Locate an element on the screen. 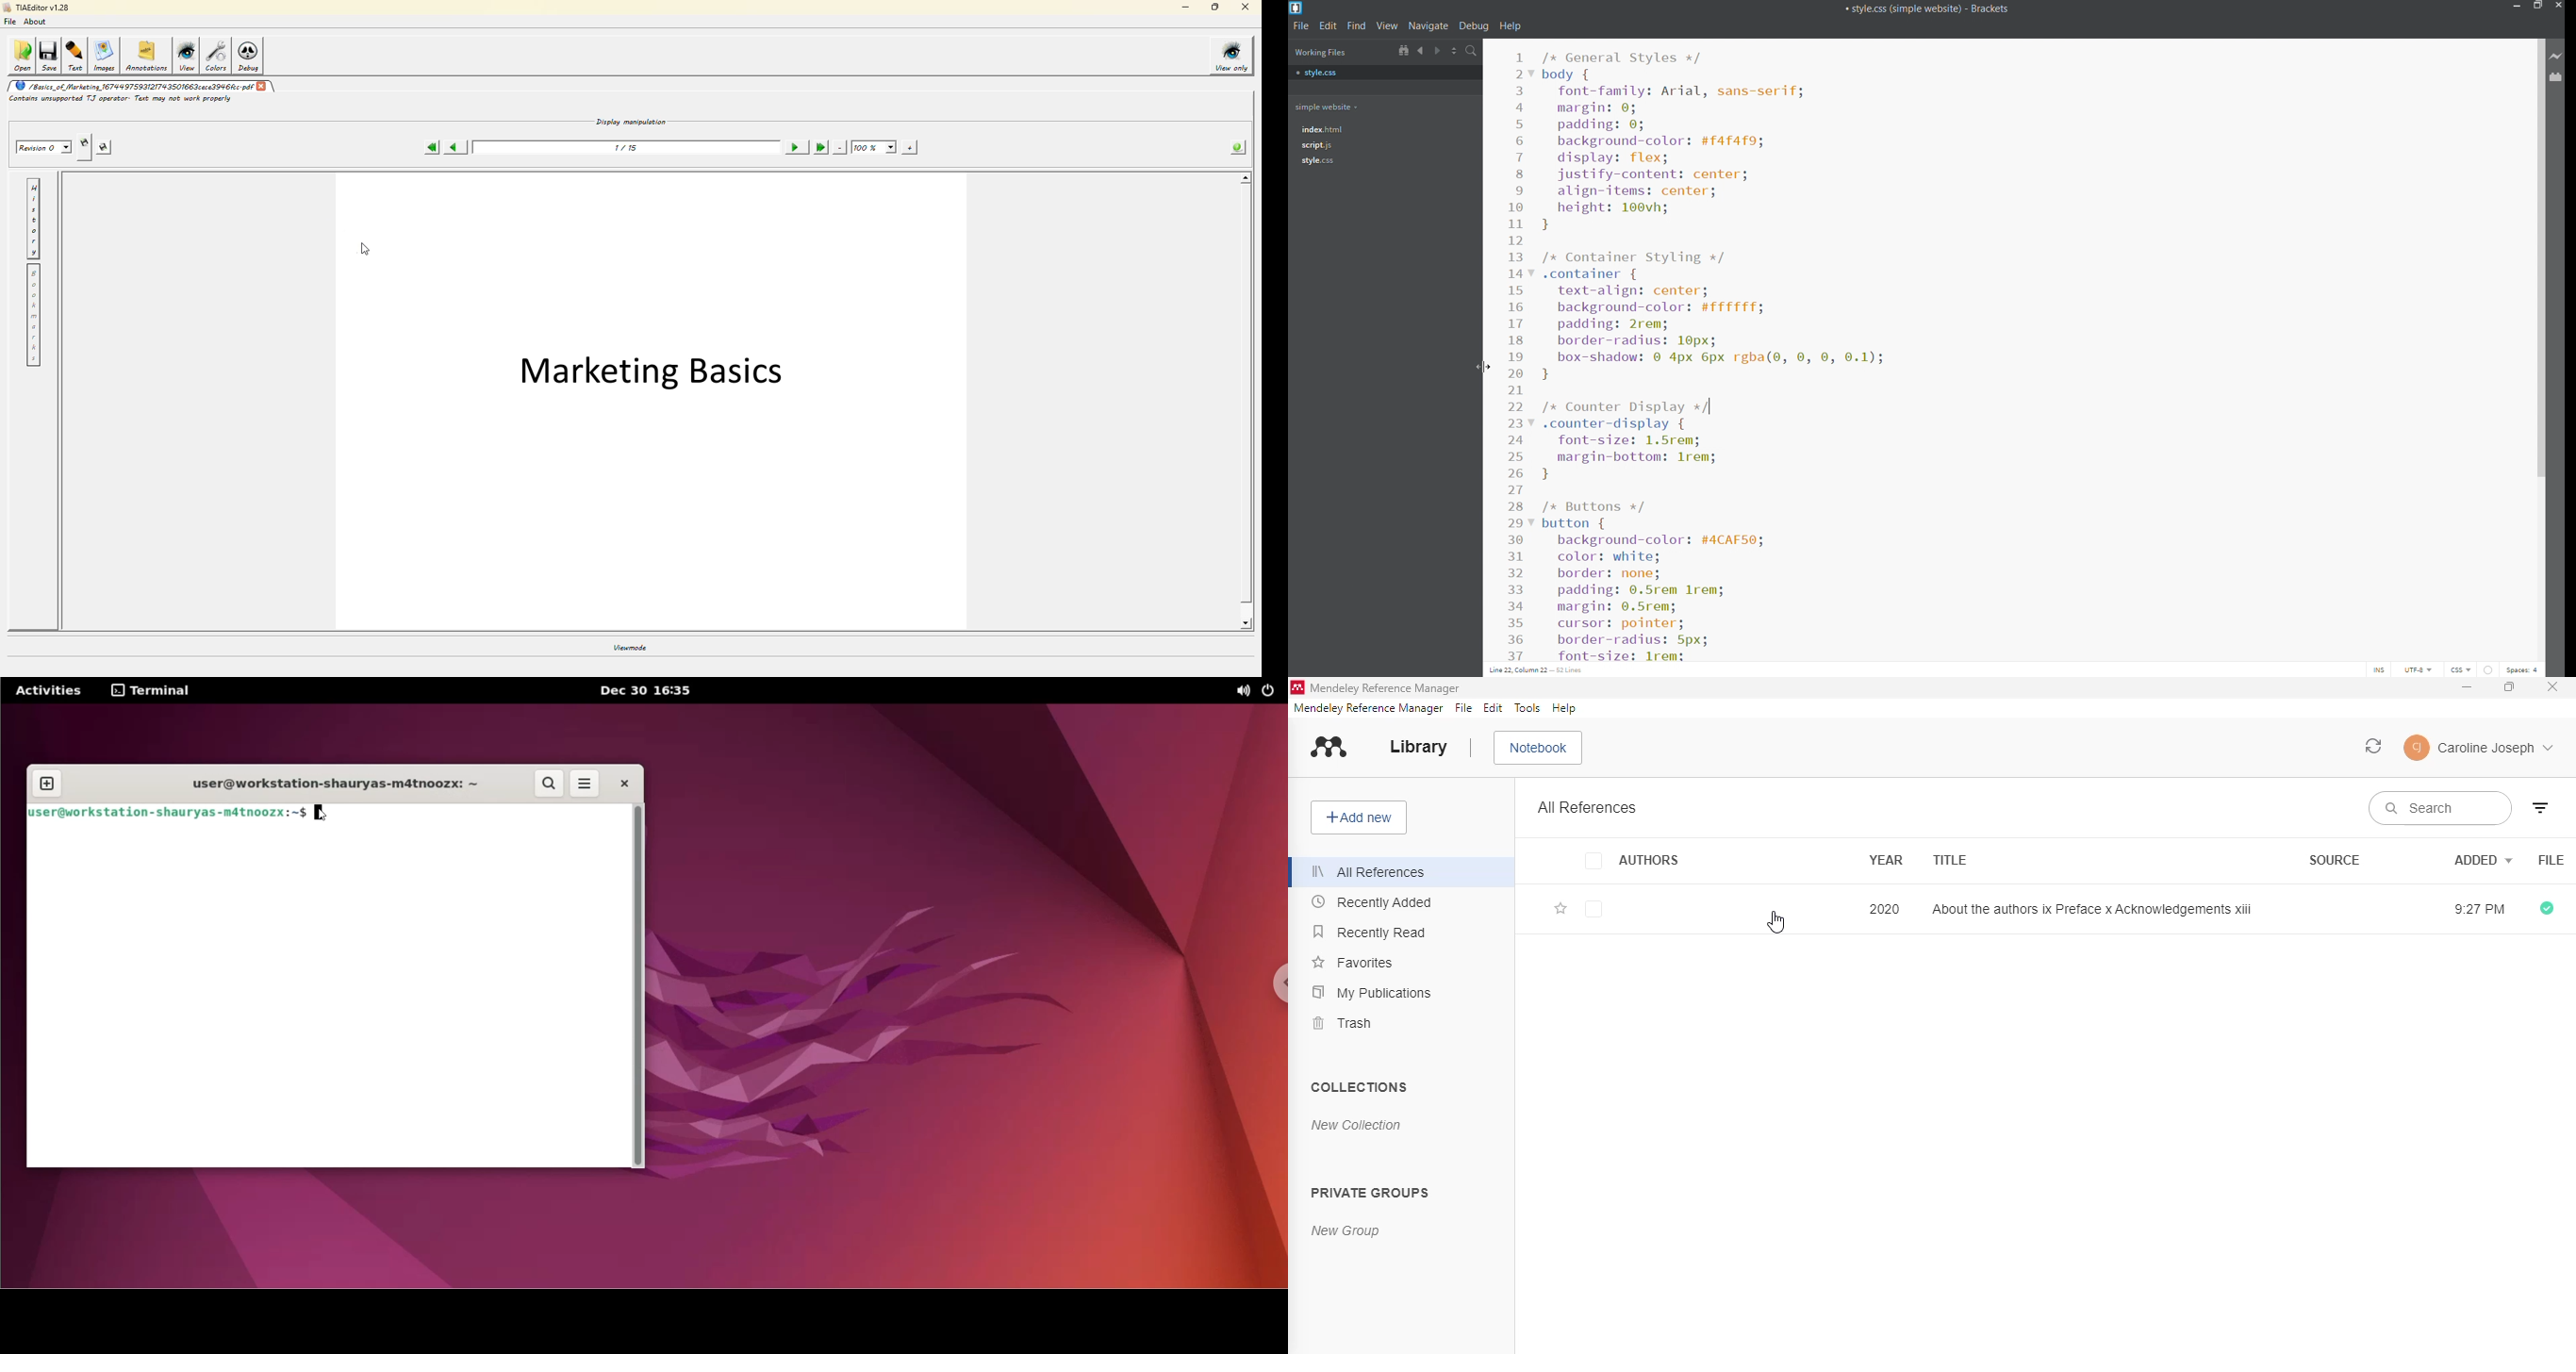 The width and height of the screenshot is (2576, 1372). text cursor position is located at coordinates (1541, 670).